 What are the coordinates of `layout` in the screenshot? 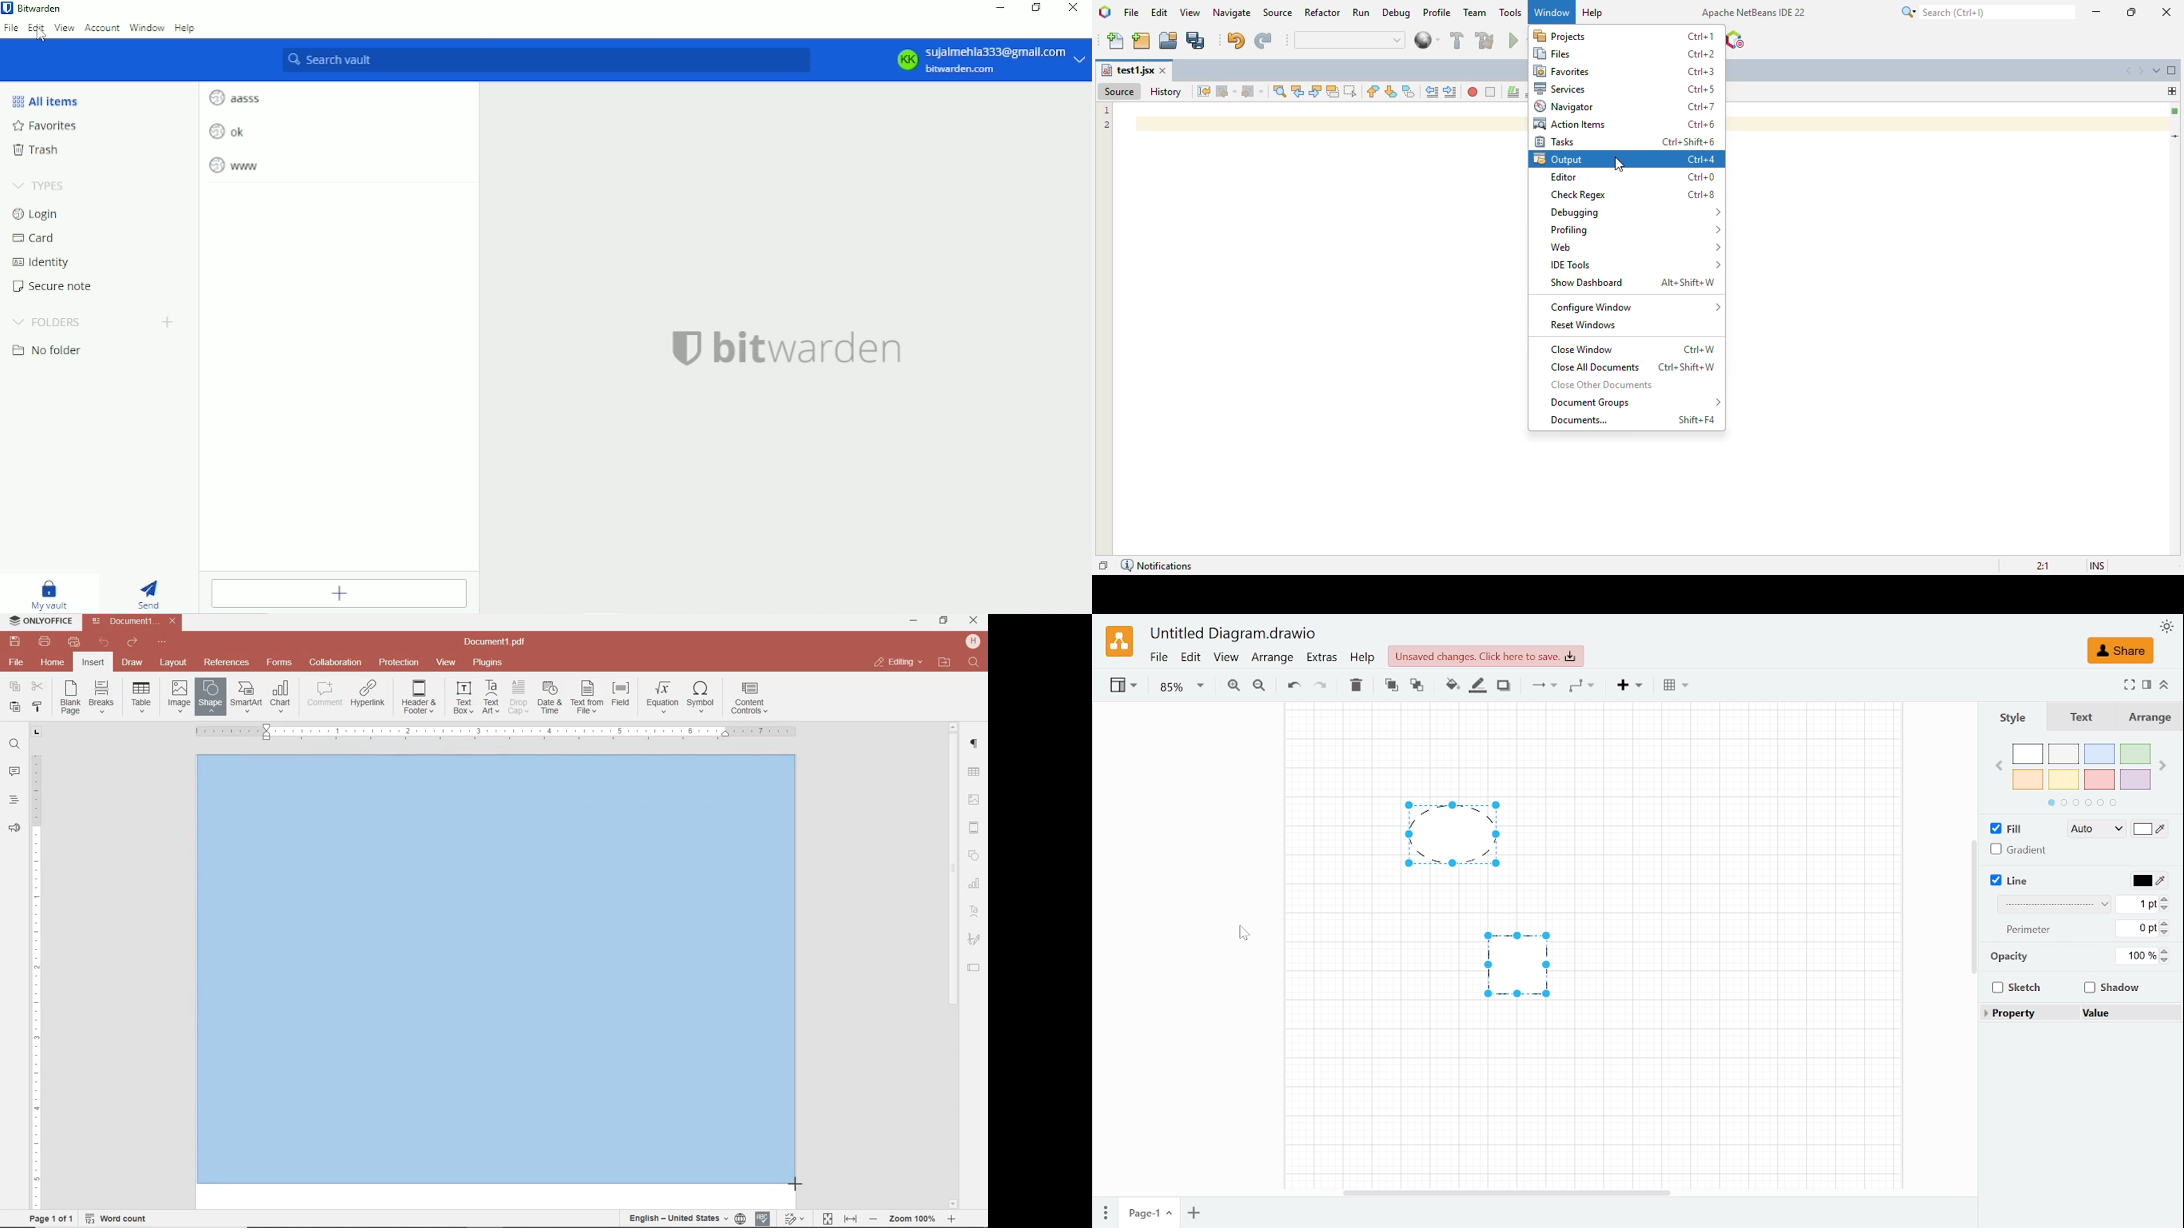 It's located at (175, 663).